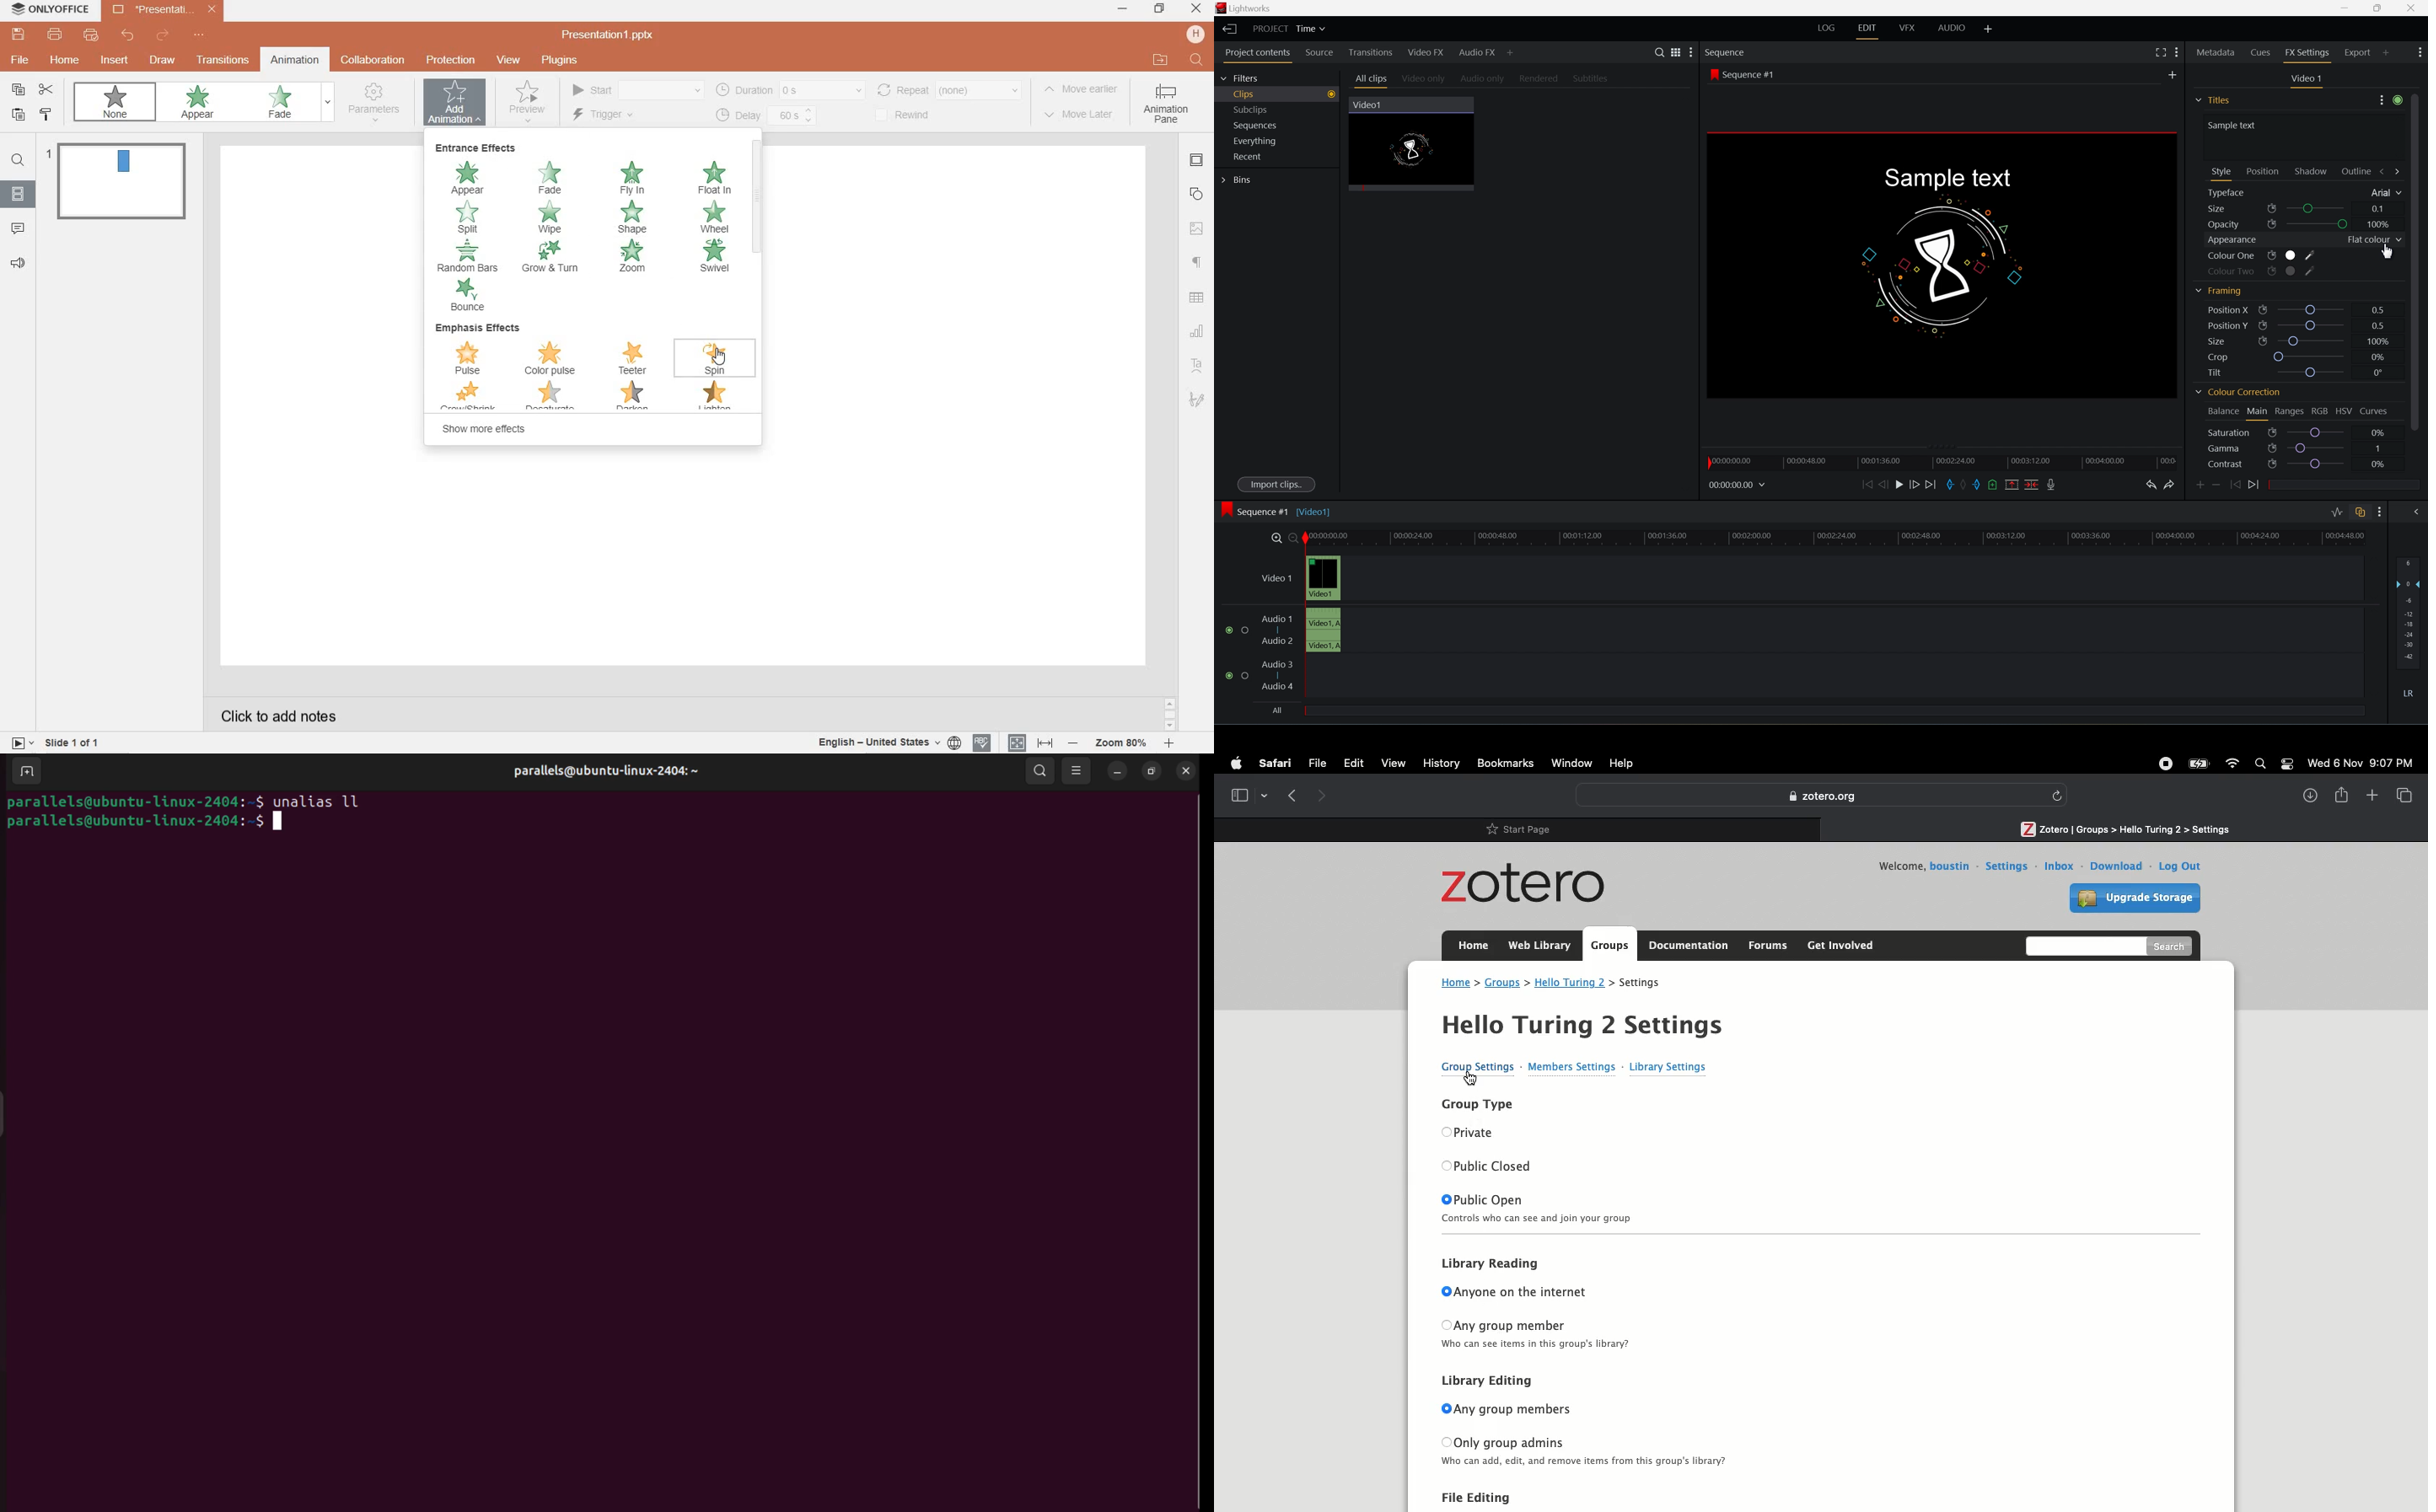 This screenshot has height=1512, width=2436. What do you see at coordinates (914, 114) in the screenshot?
I see `rewind` at bounding box center [914, 114].